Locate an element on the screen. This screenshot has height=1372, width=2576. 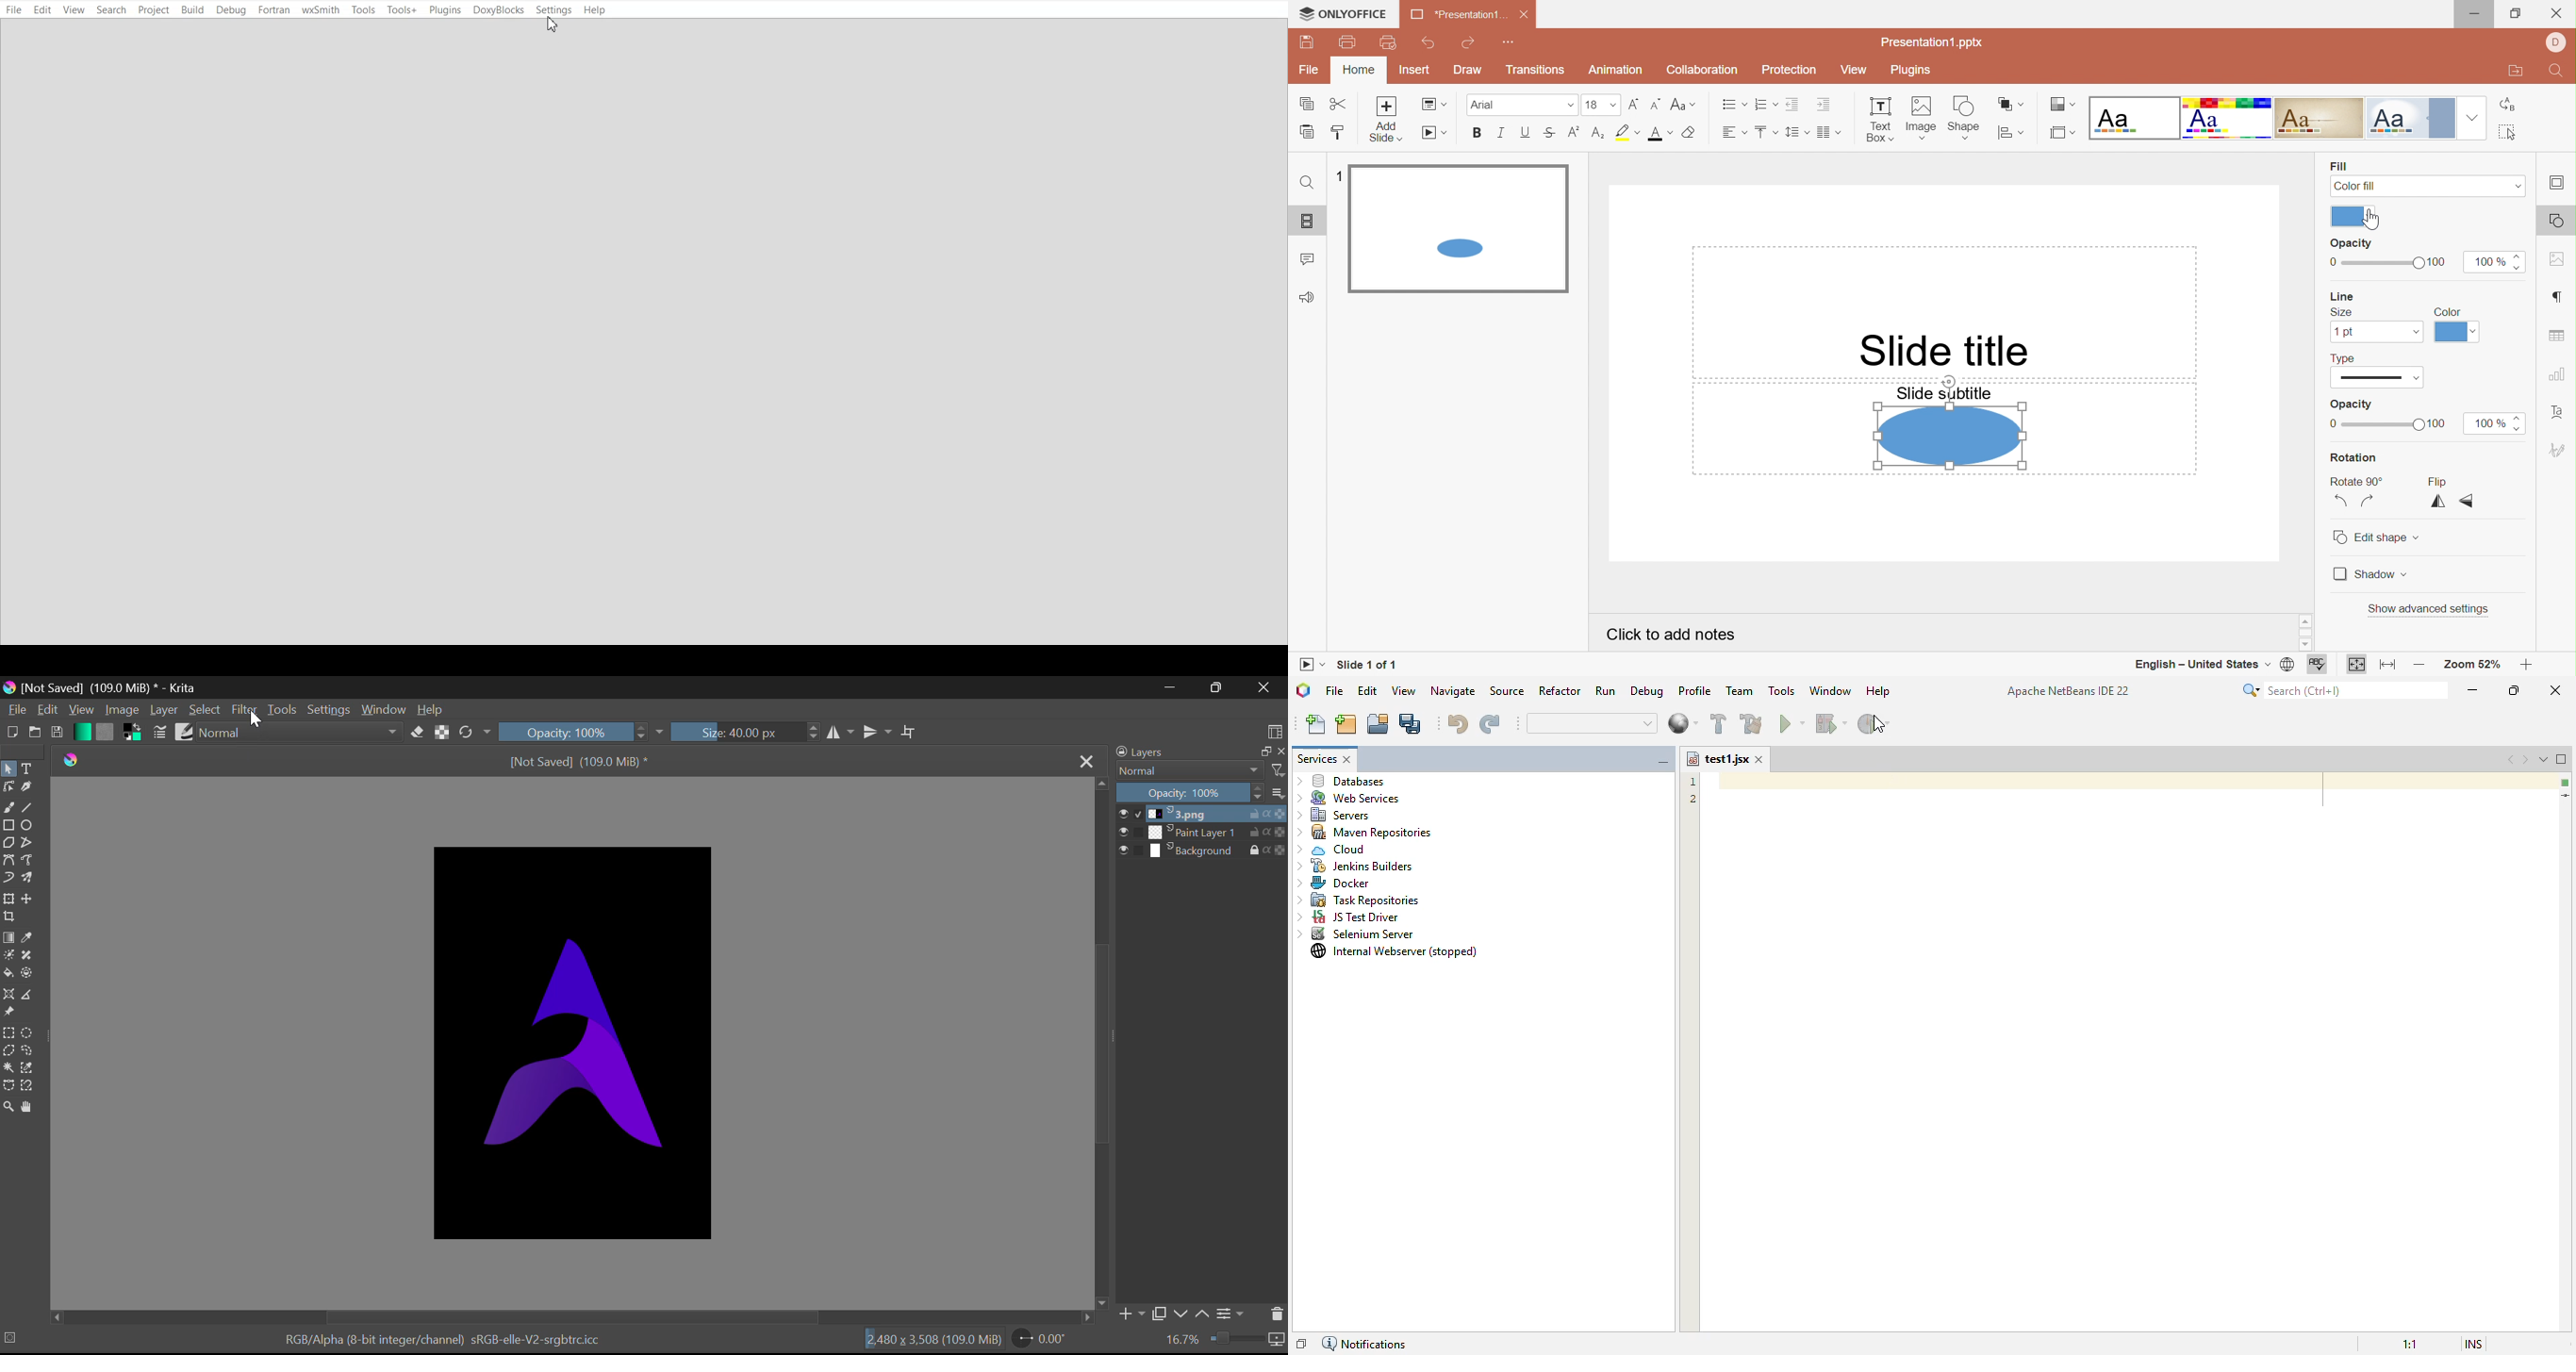
Brush Presets is located at coordinates (184, 731).